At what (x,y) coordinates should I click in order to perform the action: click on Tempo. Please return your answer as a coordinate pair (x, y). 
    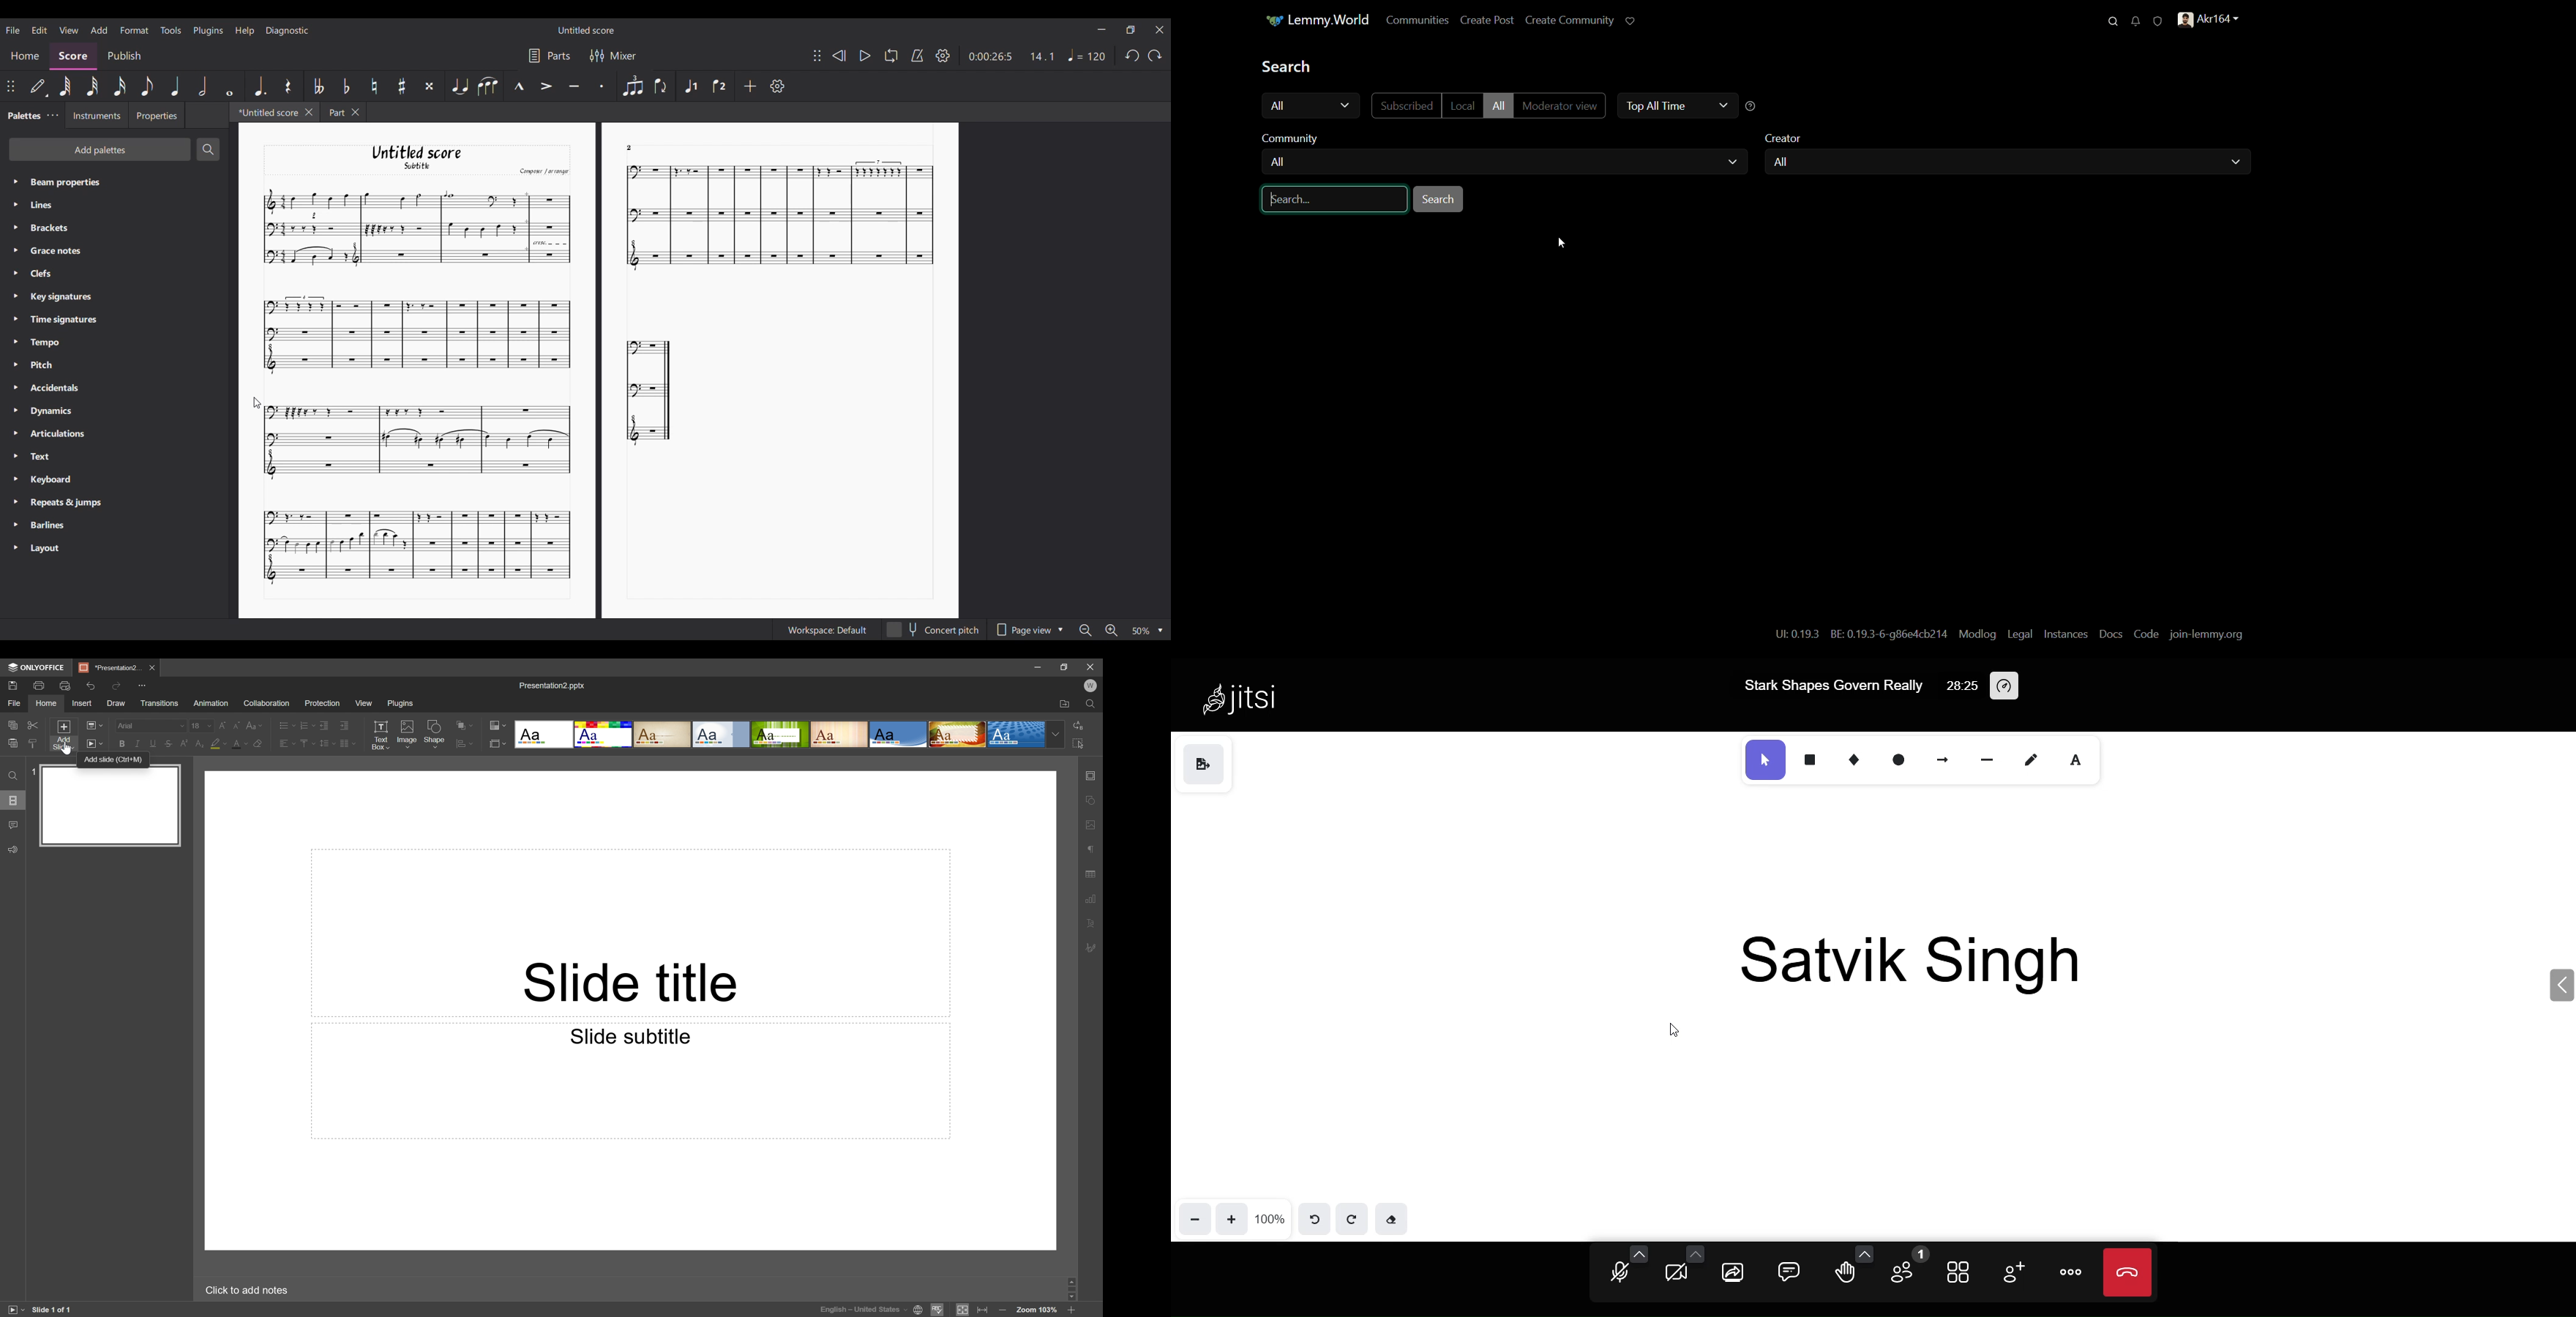
    Looking at the image, I should click on (1087, 55).